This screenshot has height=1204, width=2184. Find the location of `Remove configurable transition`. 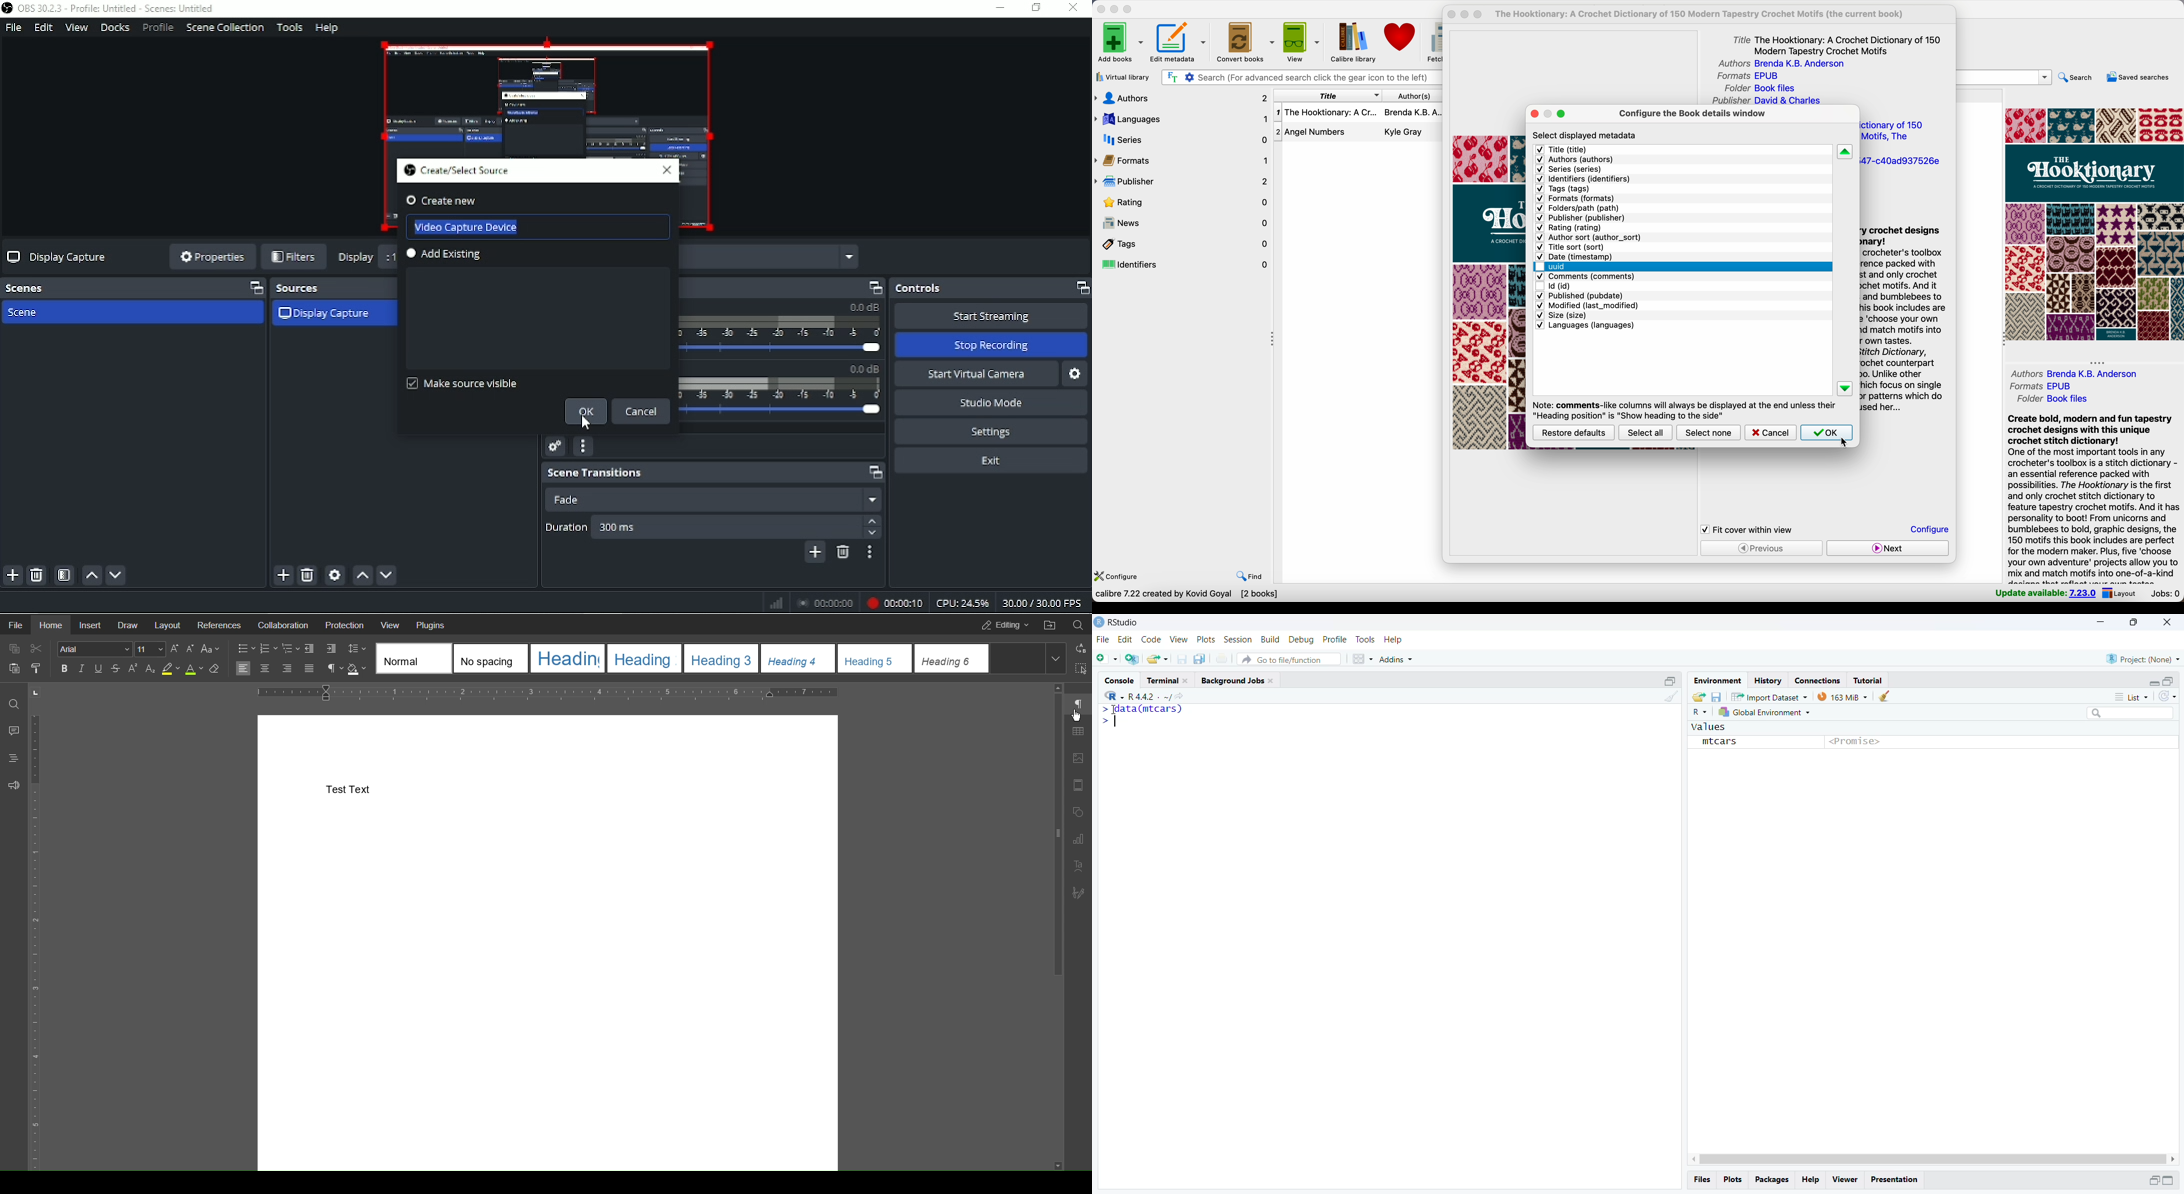

Remove configurable transition is located at coordinates (842, 552).